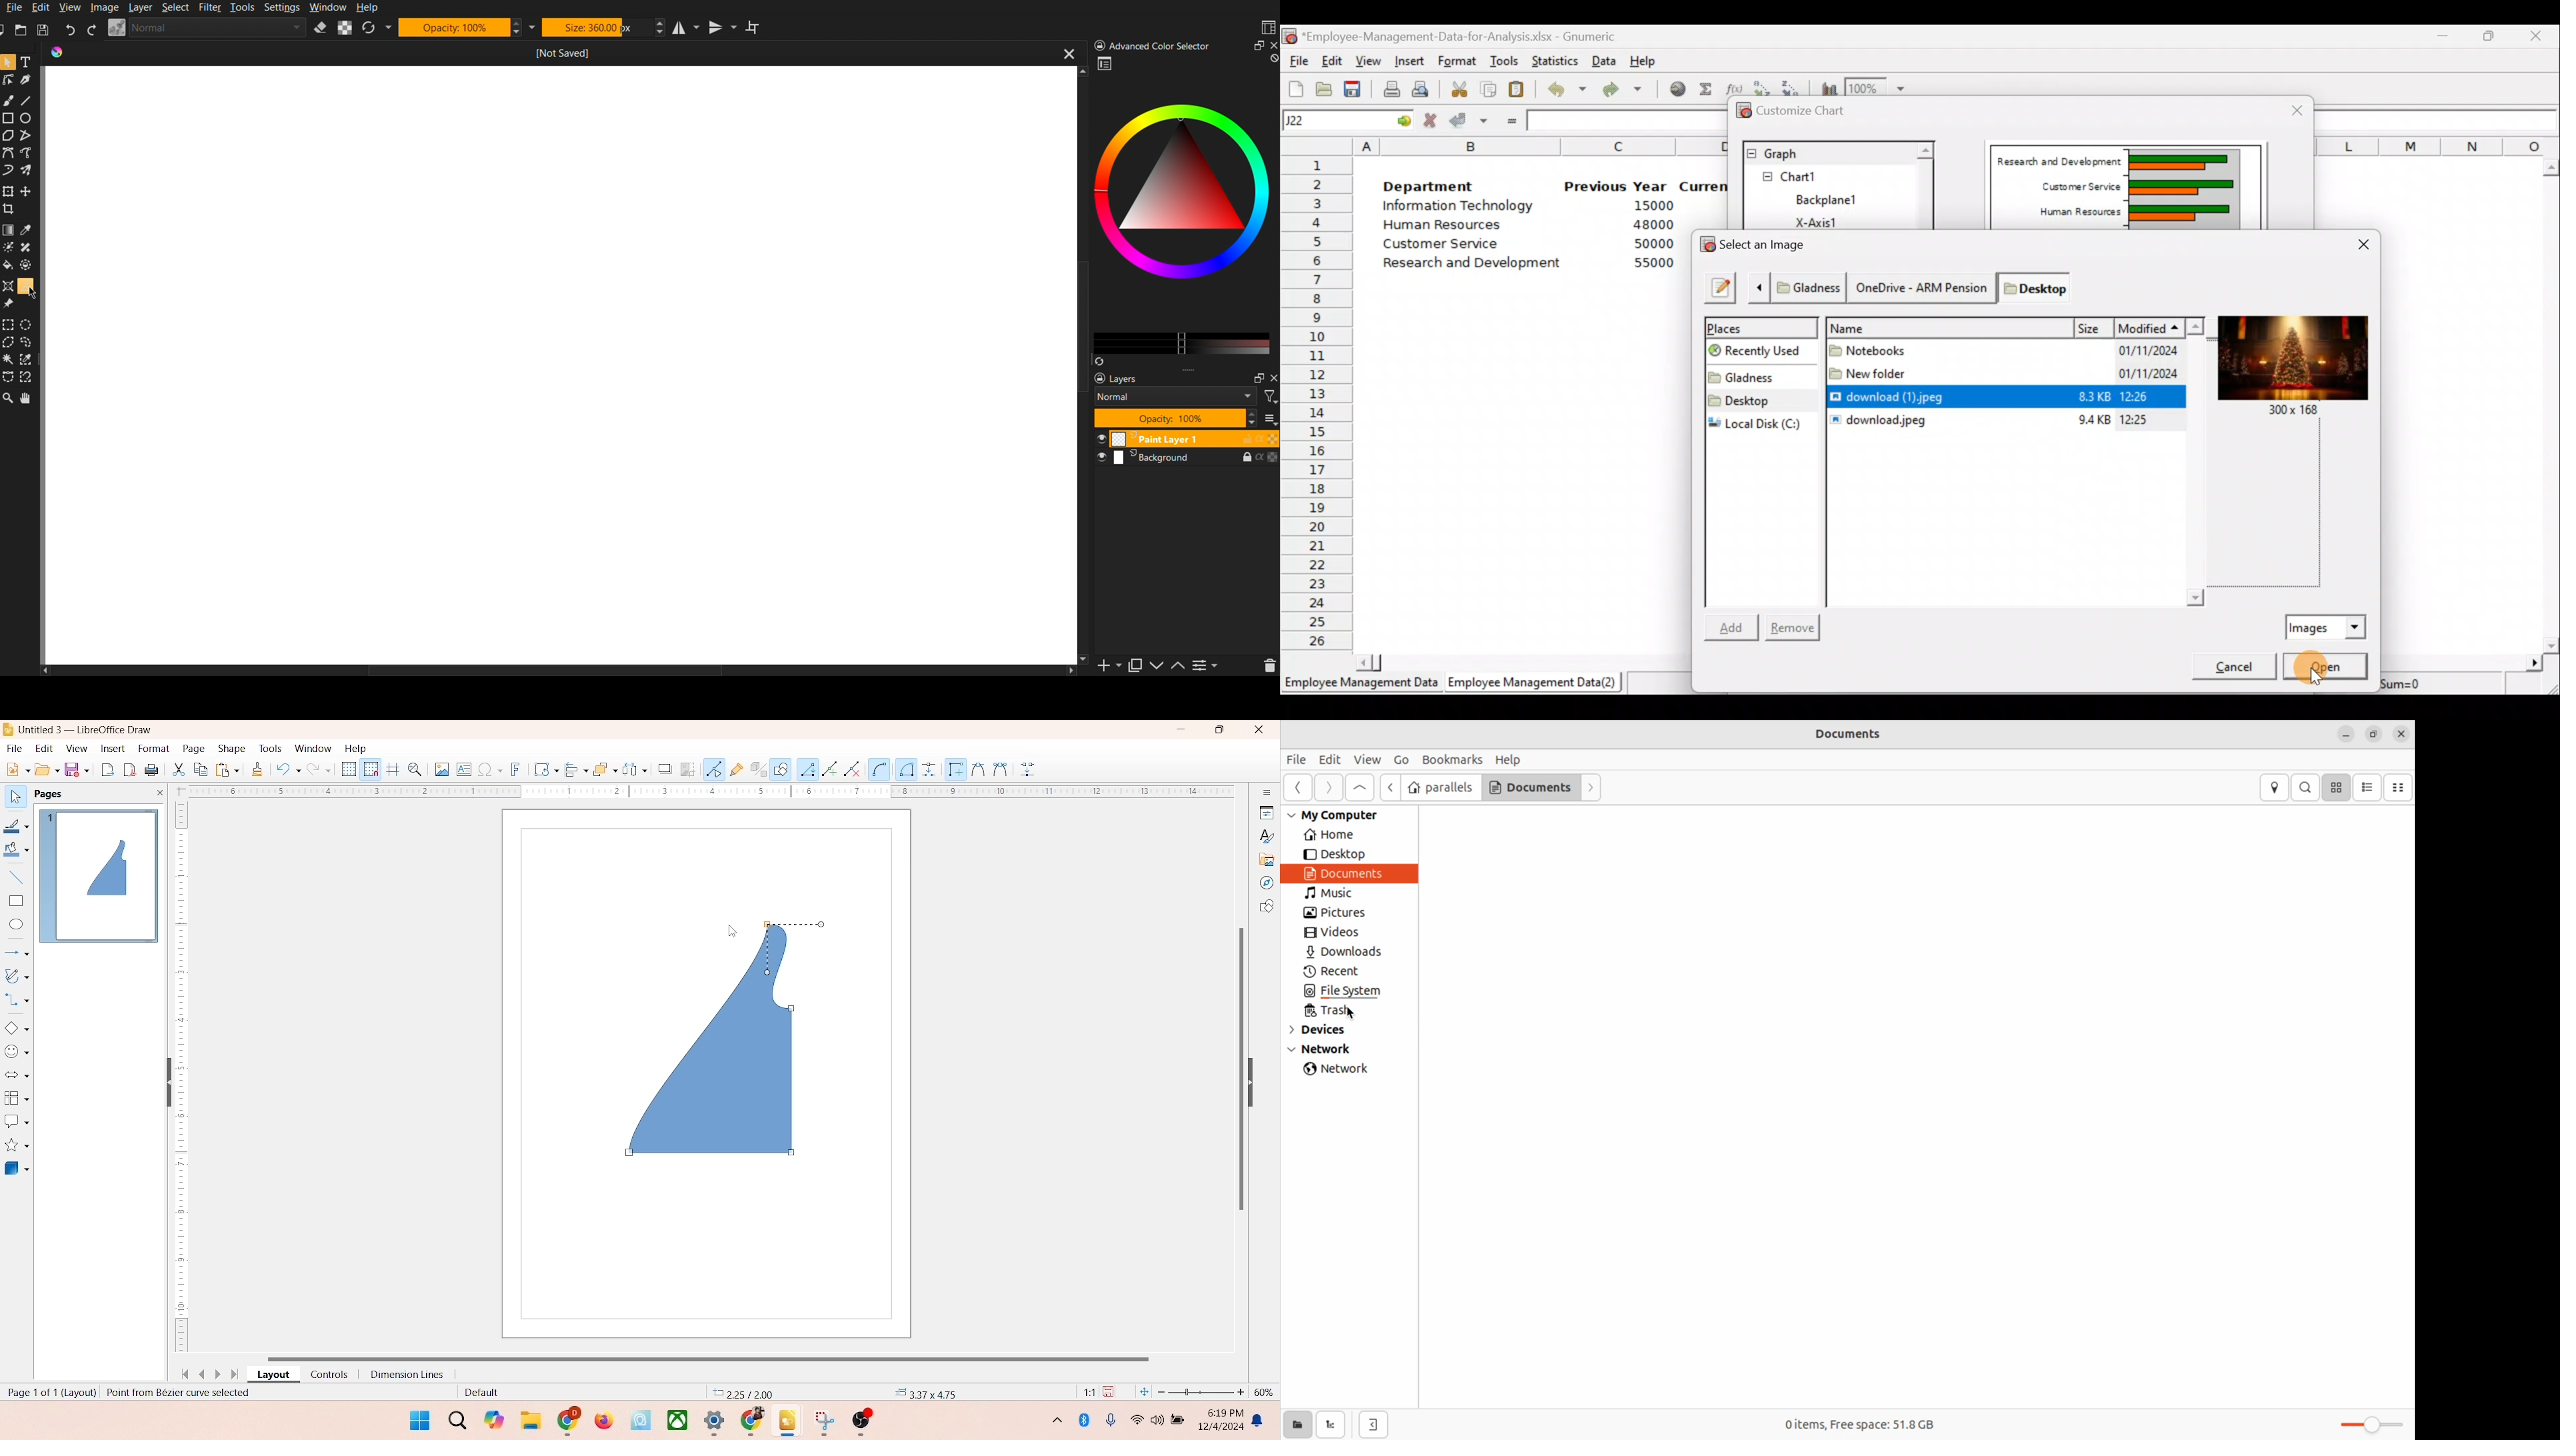 Image resolution: width=2576 pixels, height=1456 pixels. What do you see at coordinates (662, 767) in the screenshot?
I see `shadow` at bounding box center [662, 767].